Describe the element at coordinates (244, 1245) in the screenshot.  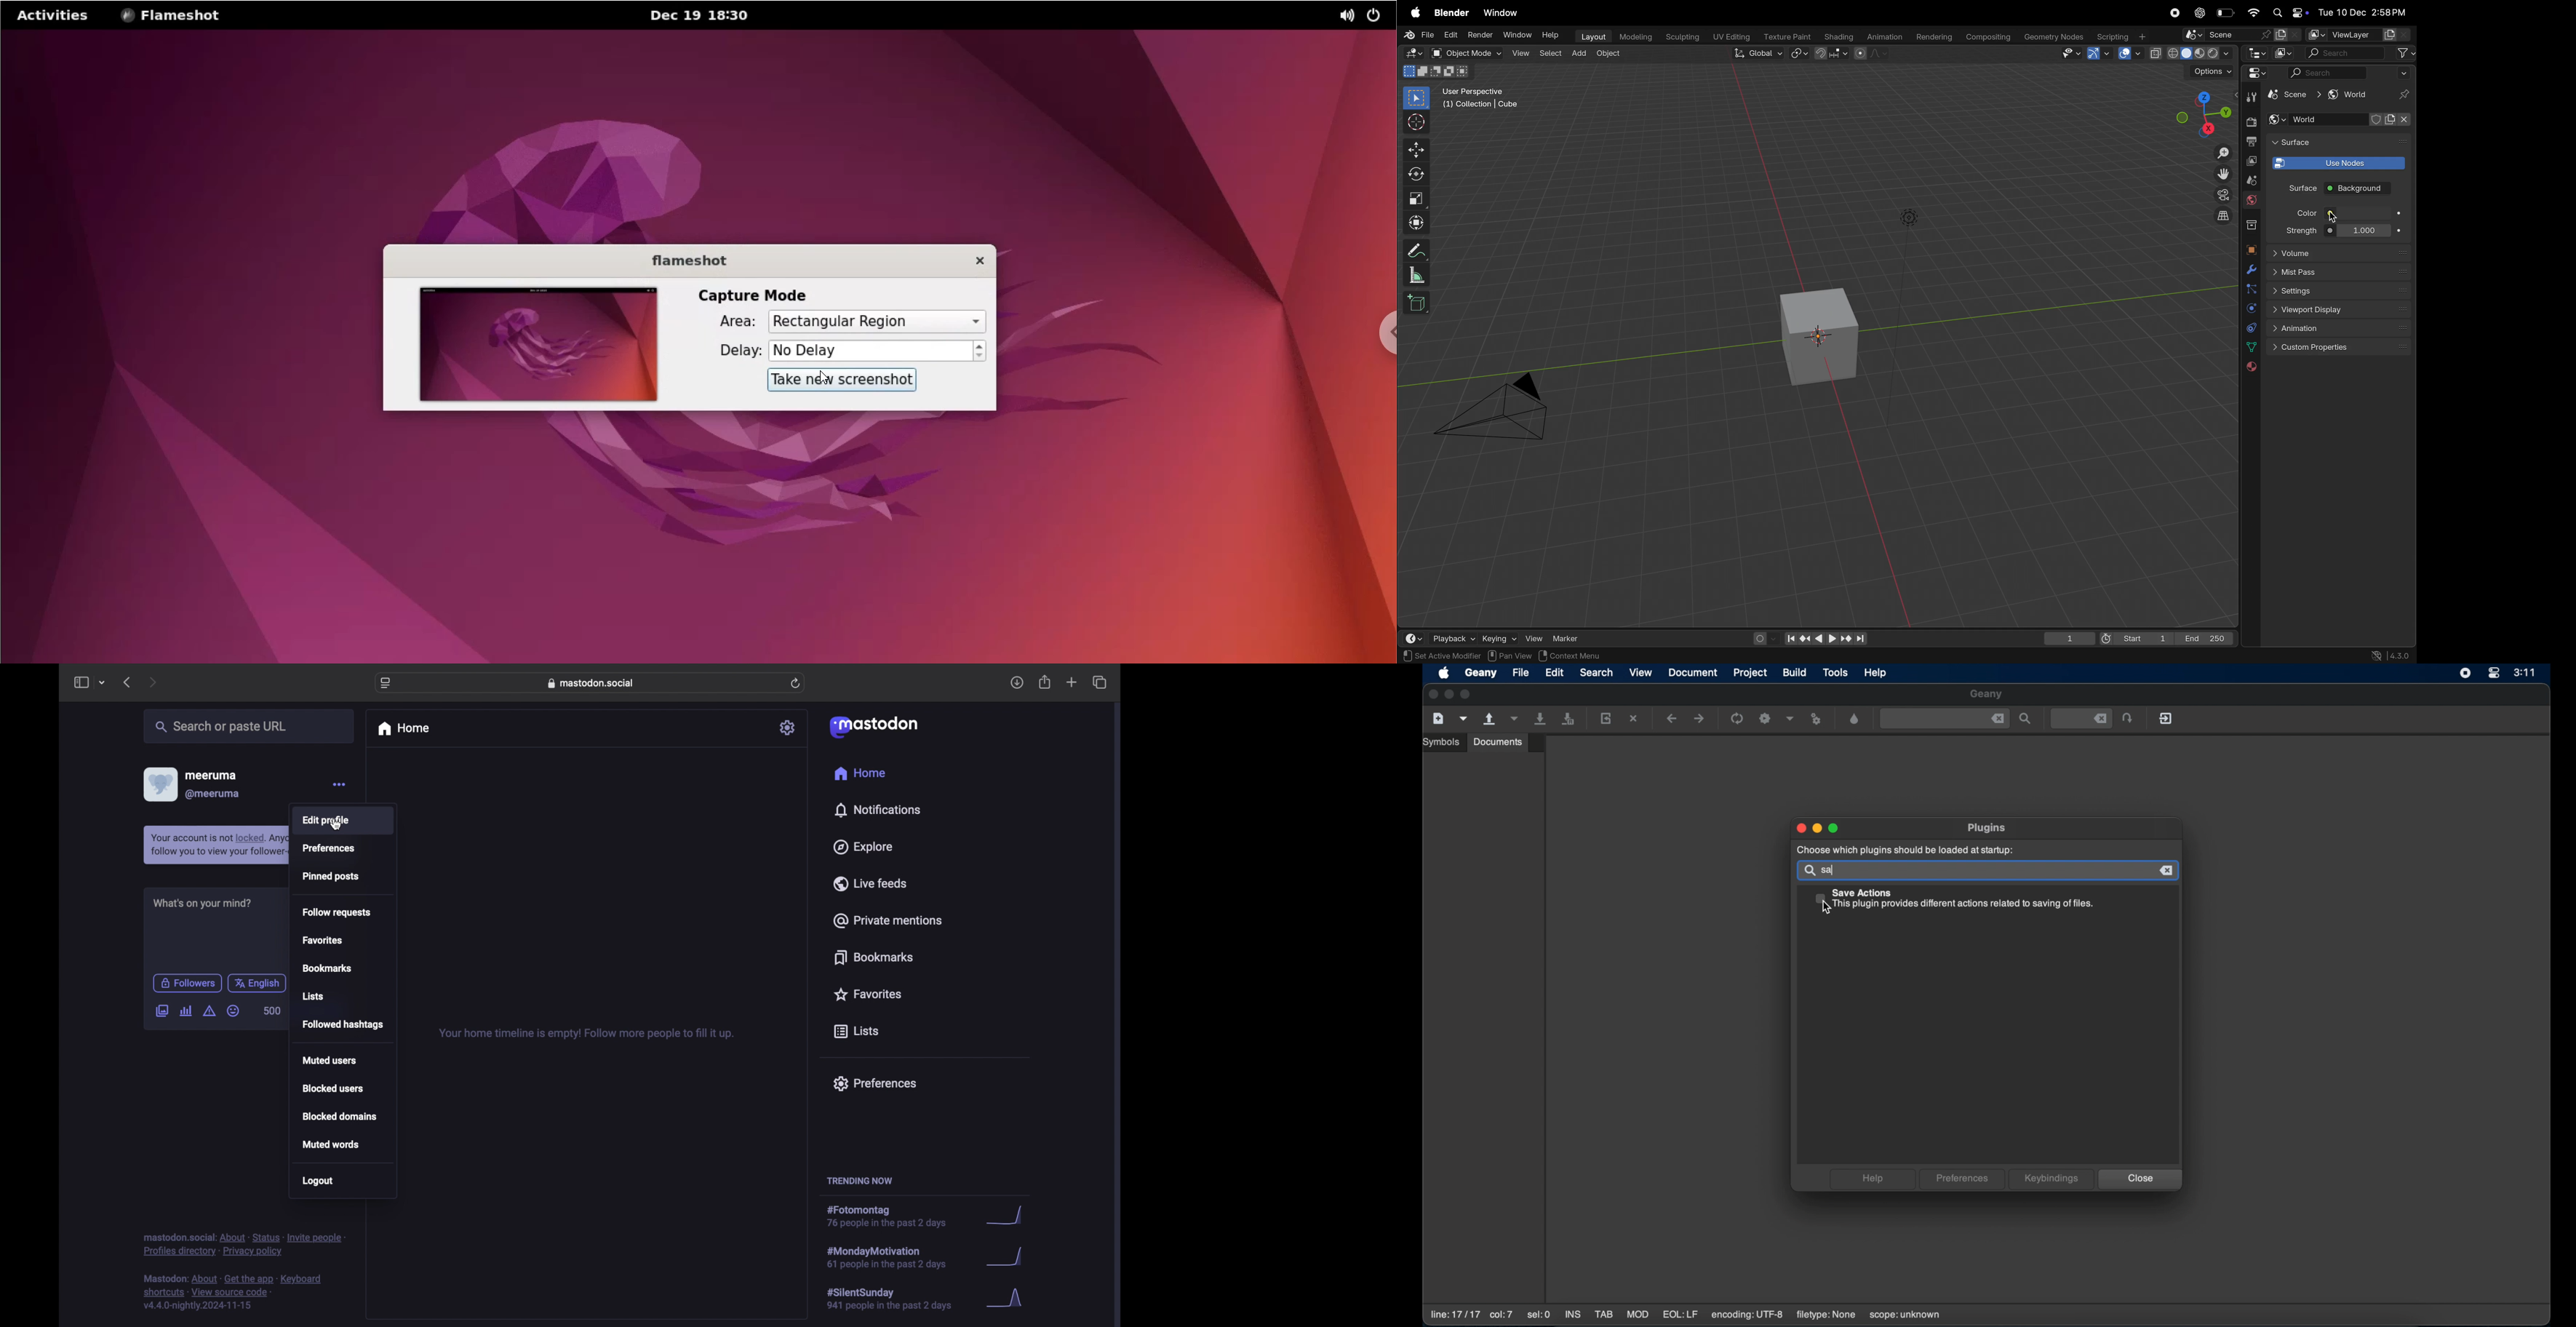
I see `footnote` at that location.